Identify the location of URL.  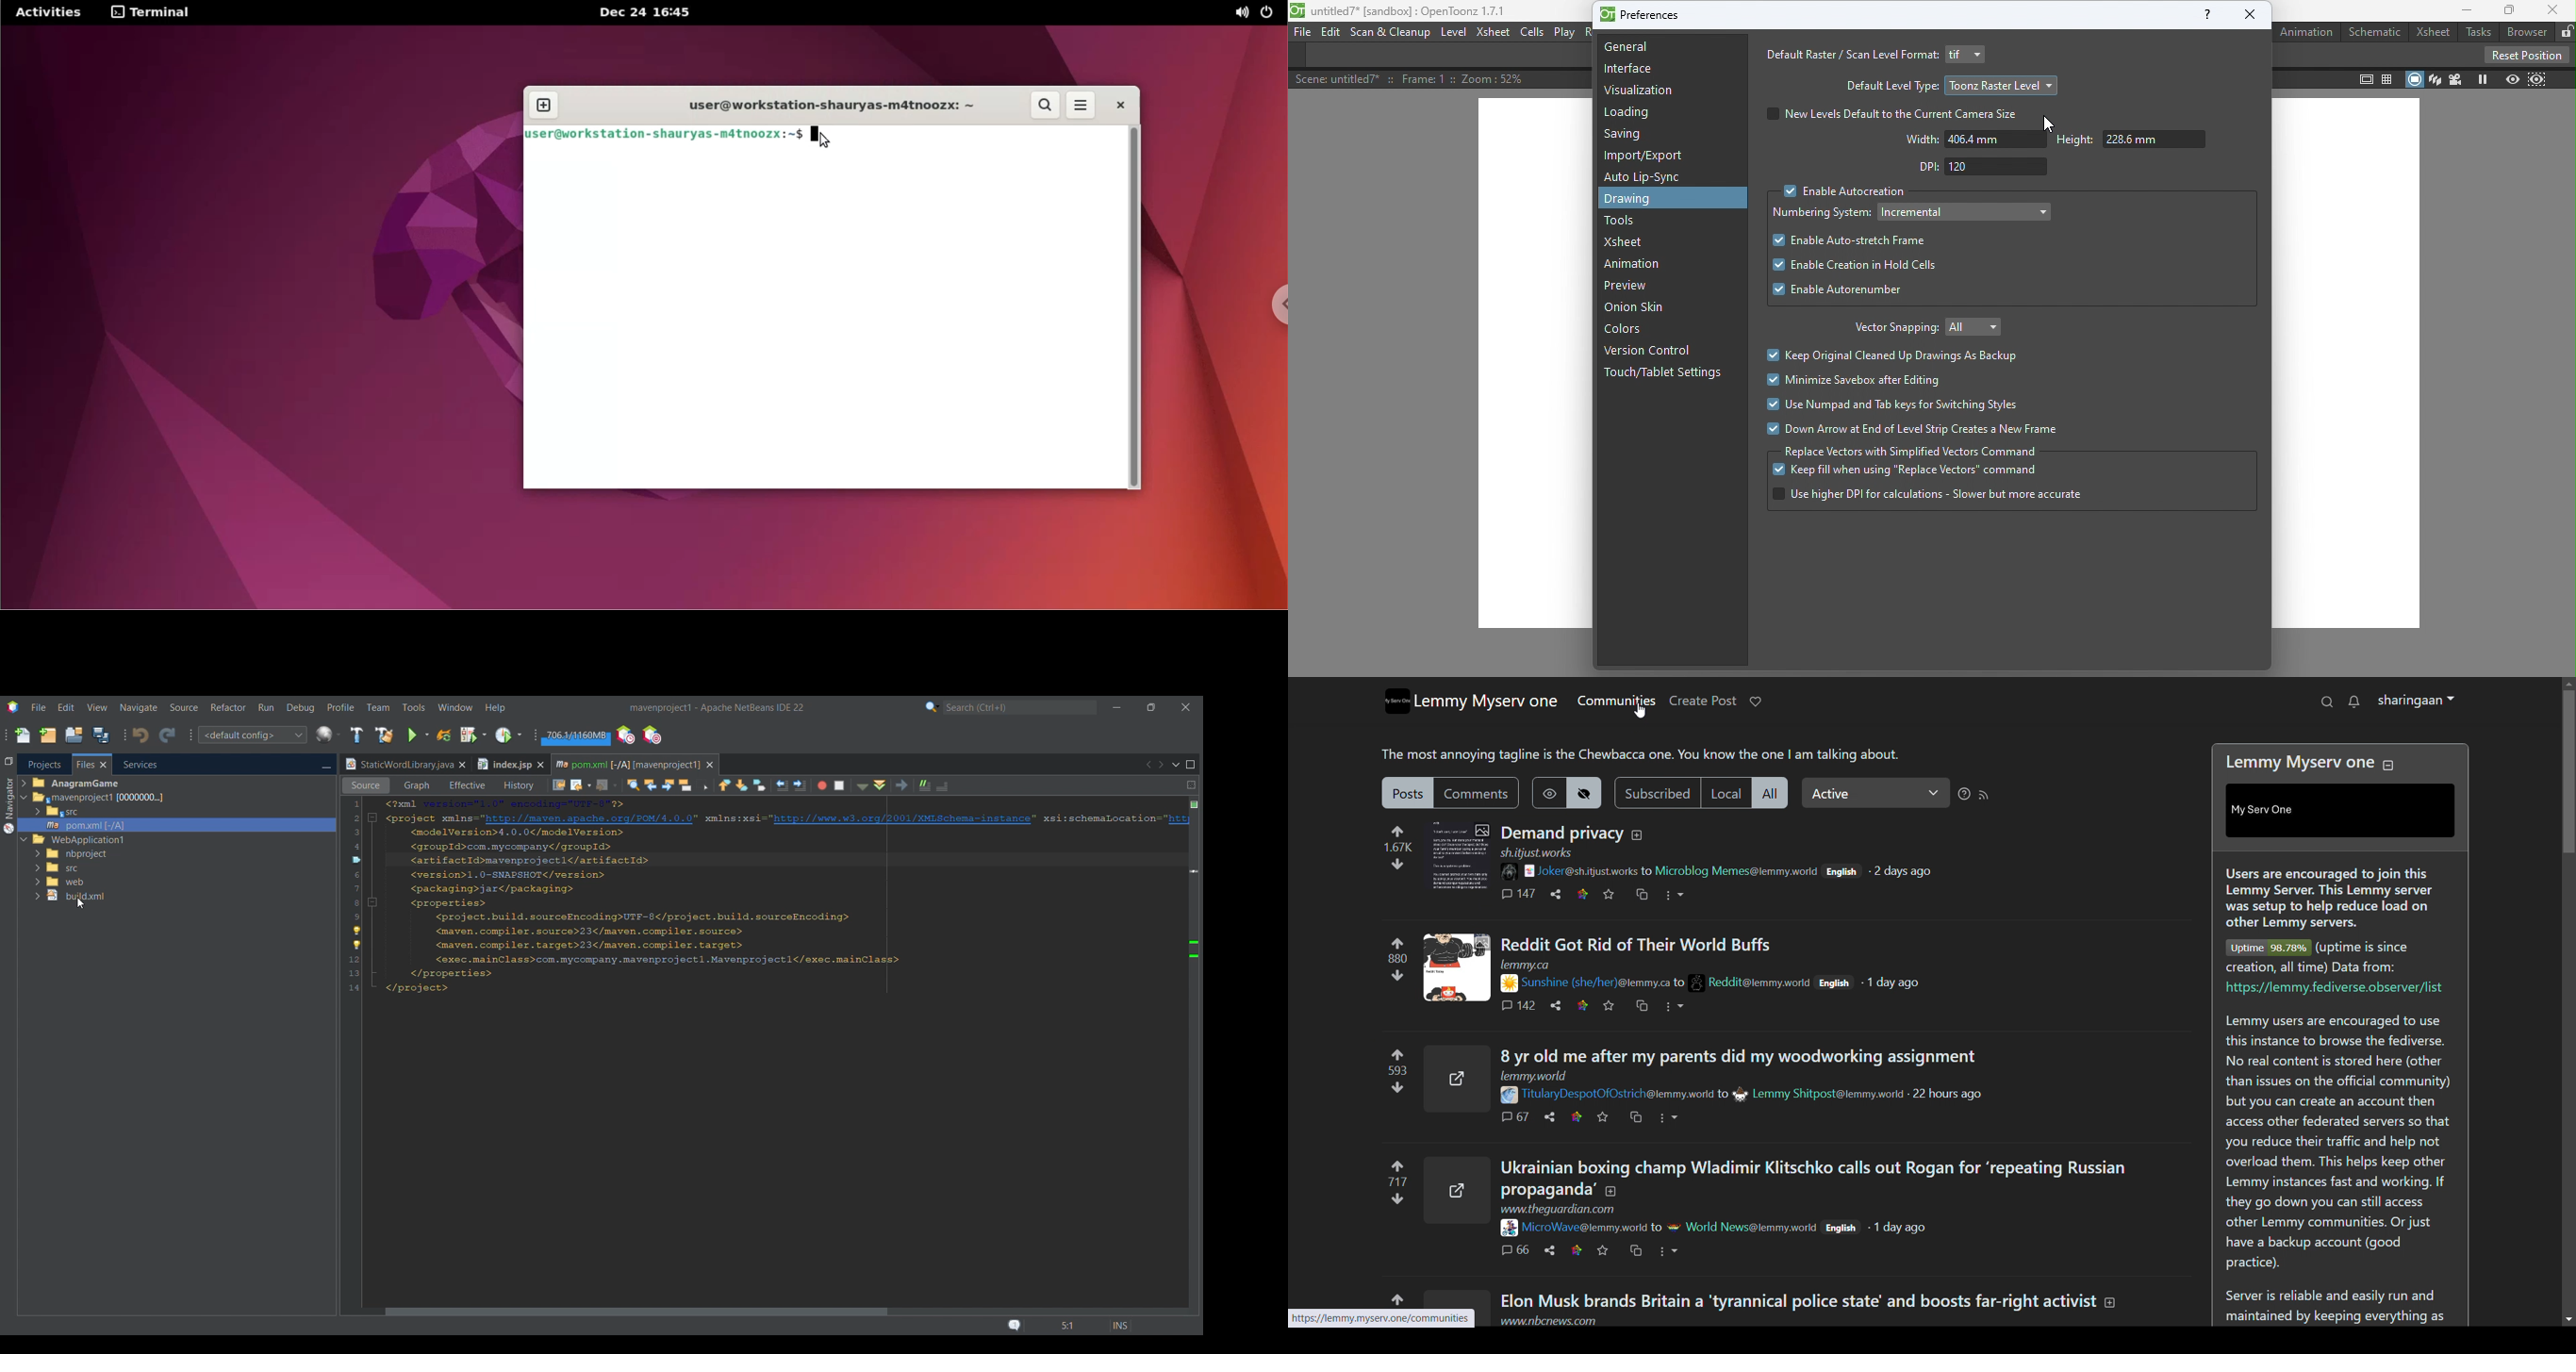
(1525, 963).